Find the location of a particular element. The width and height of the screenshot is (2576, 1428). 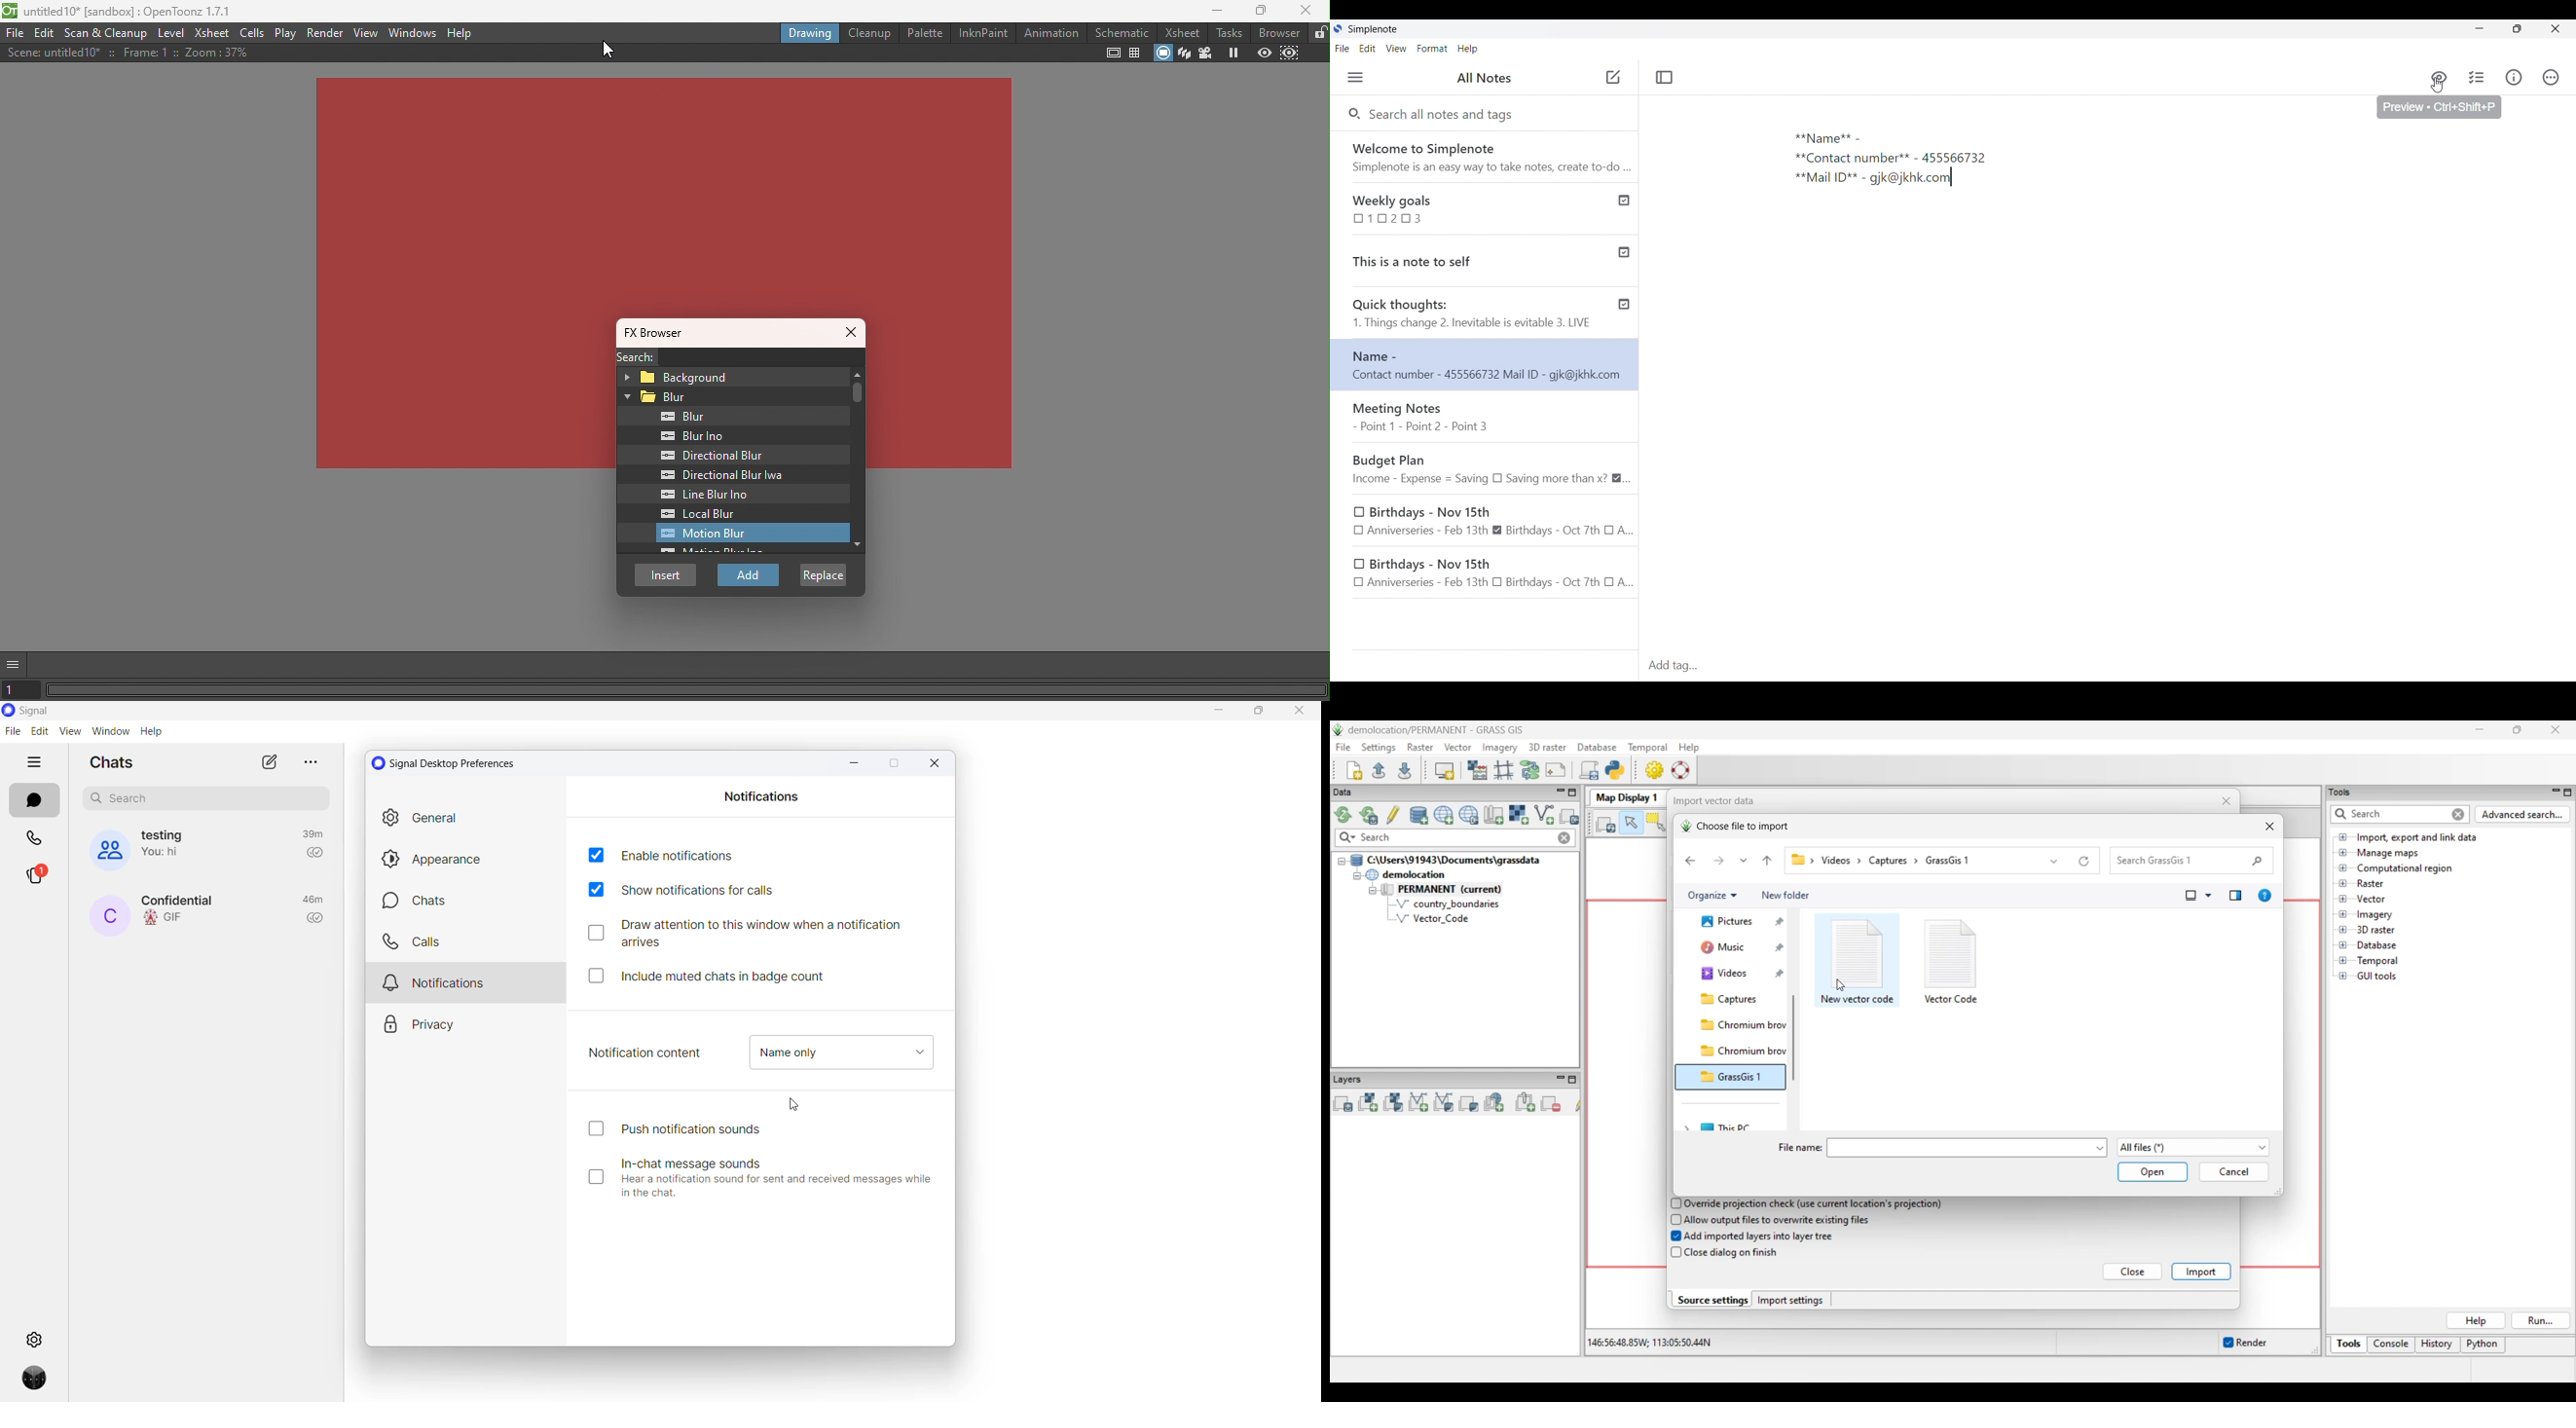

Toggle focus mode is located at coordinates (1665, 78).